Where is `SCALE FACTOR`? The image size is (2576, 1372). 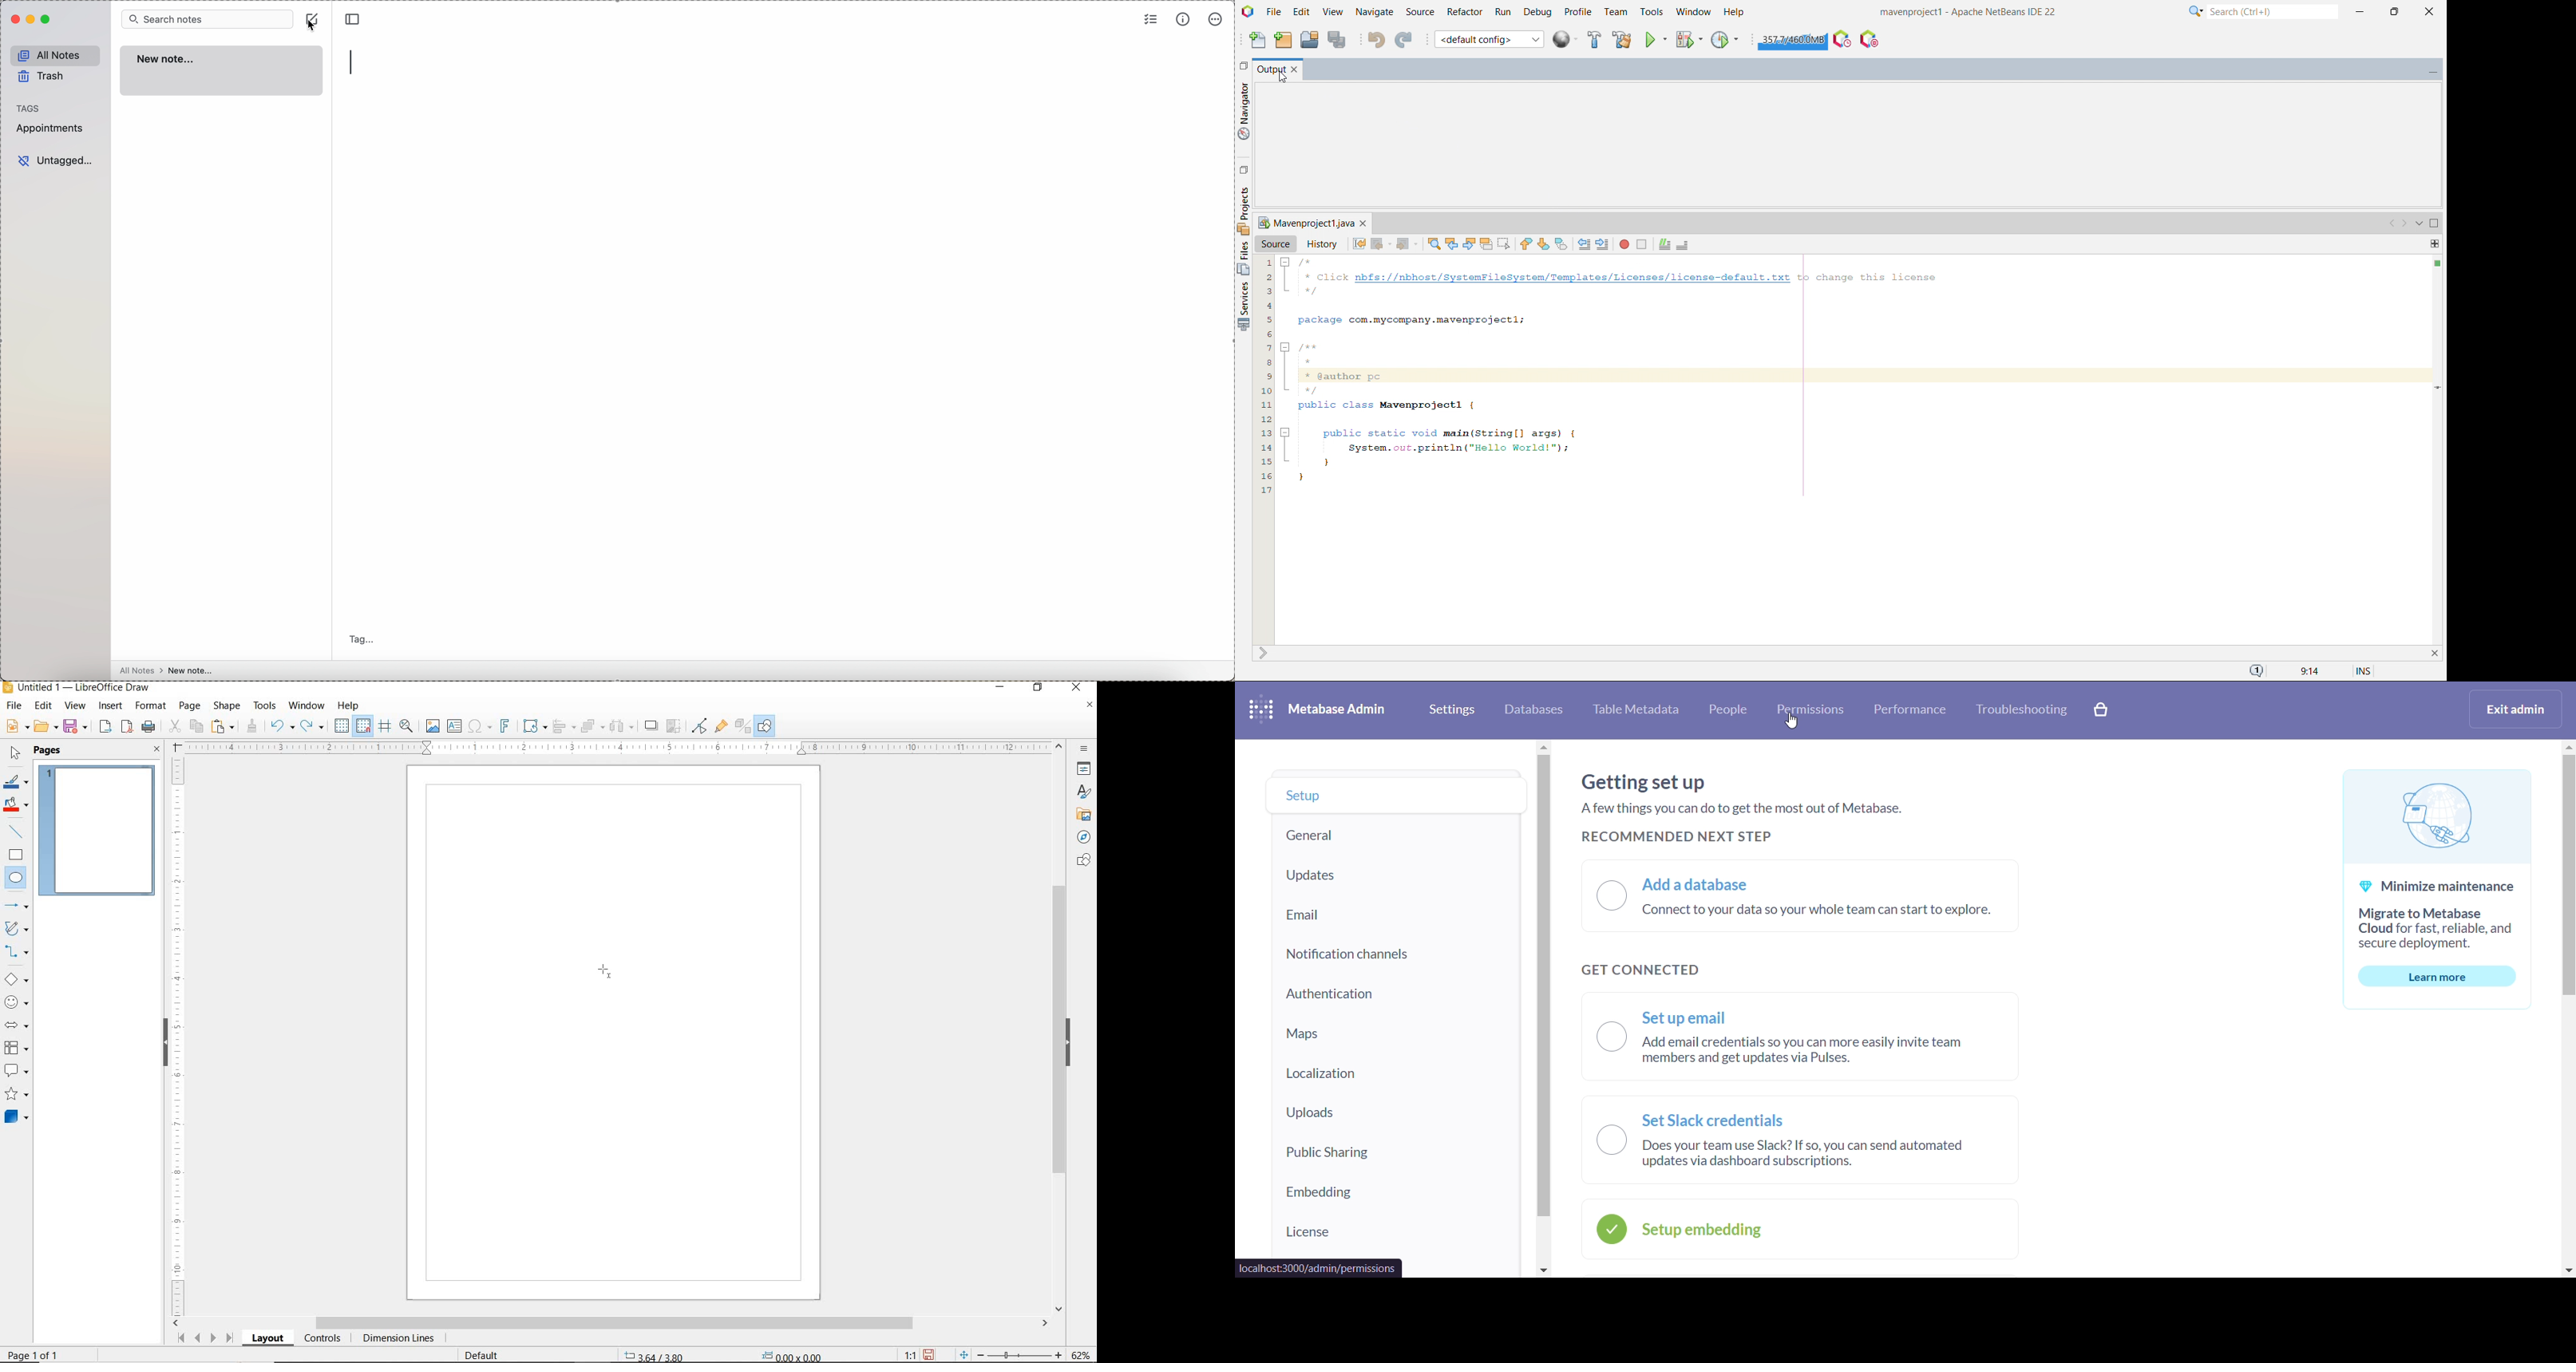 SCALE FACTOR is located at coordinates (904, 1355).